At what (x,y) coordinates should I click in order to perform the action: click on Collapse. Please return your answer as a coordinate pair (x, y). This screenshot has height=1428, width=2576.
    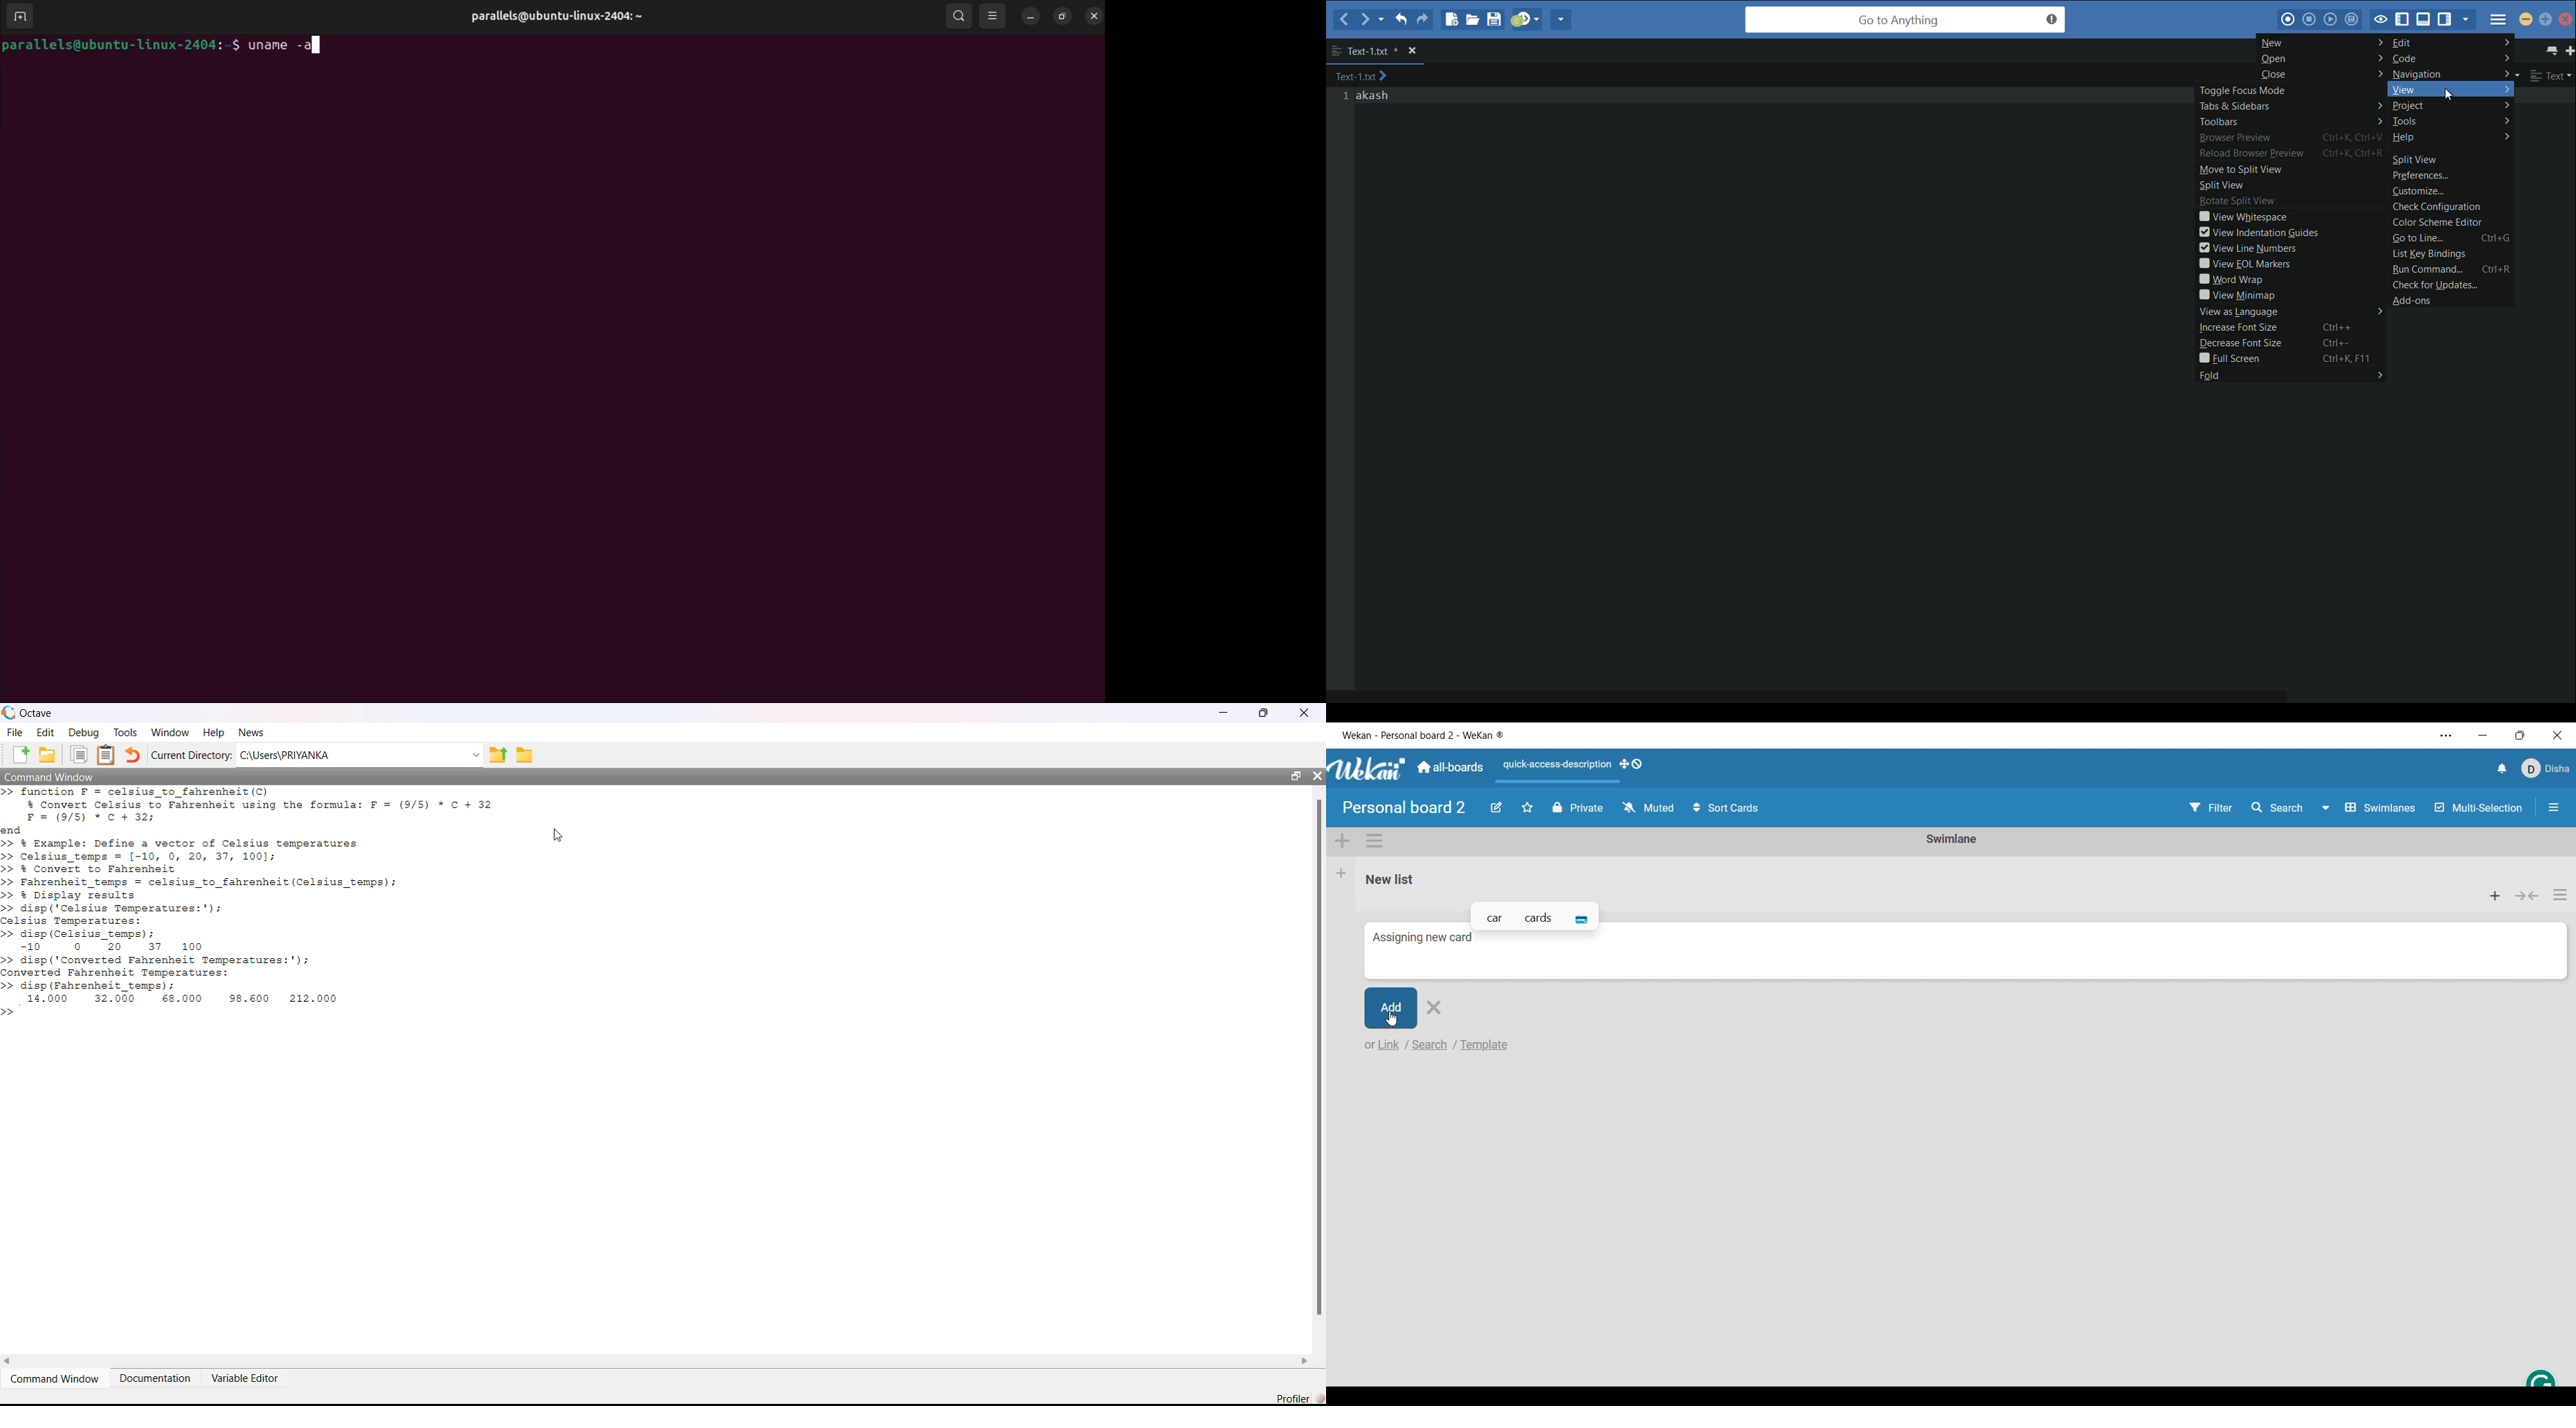
    Looking at the image, I should click on (2527, 896).